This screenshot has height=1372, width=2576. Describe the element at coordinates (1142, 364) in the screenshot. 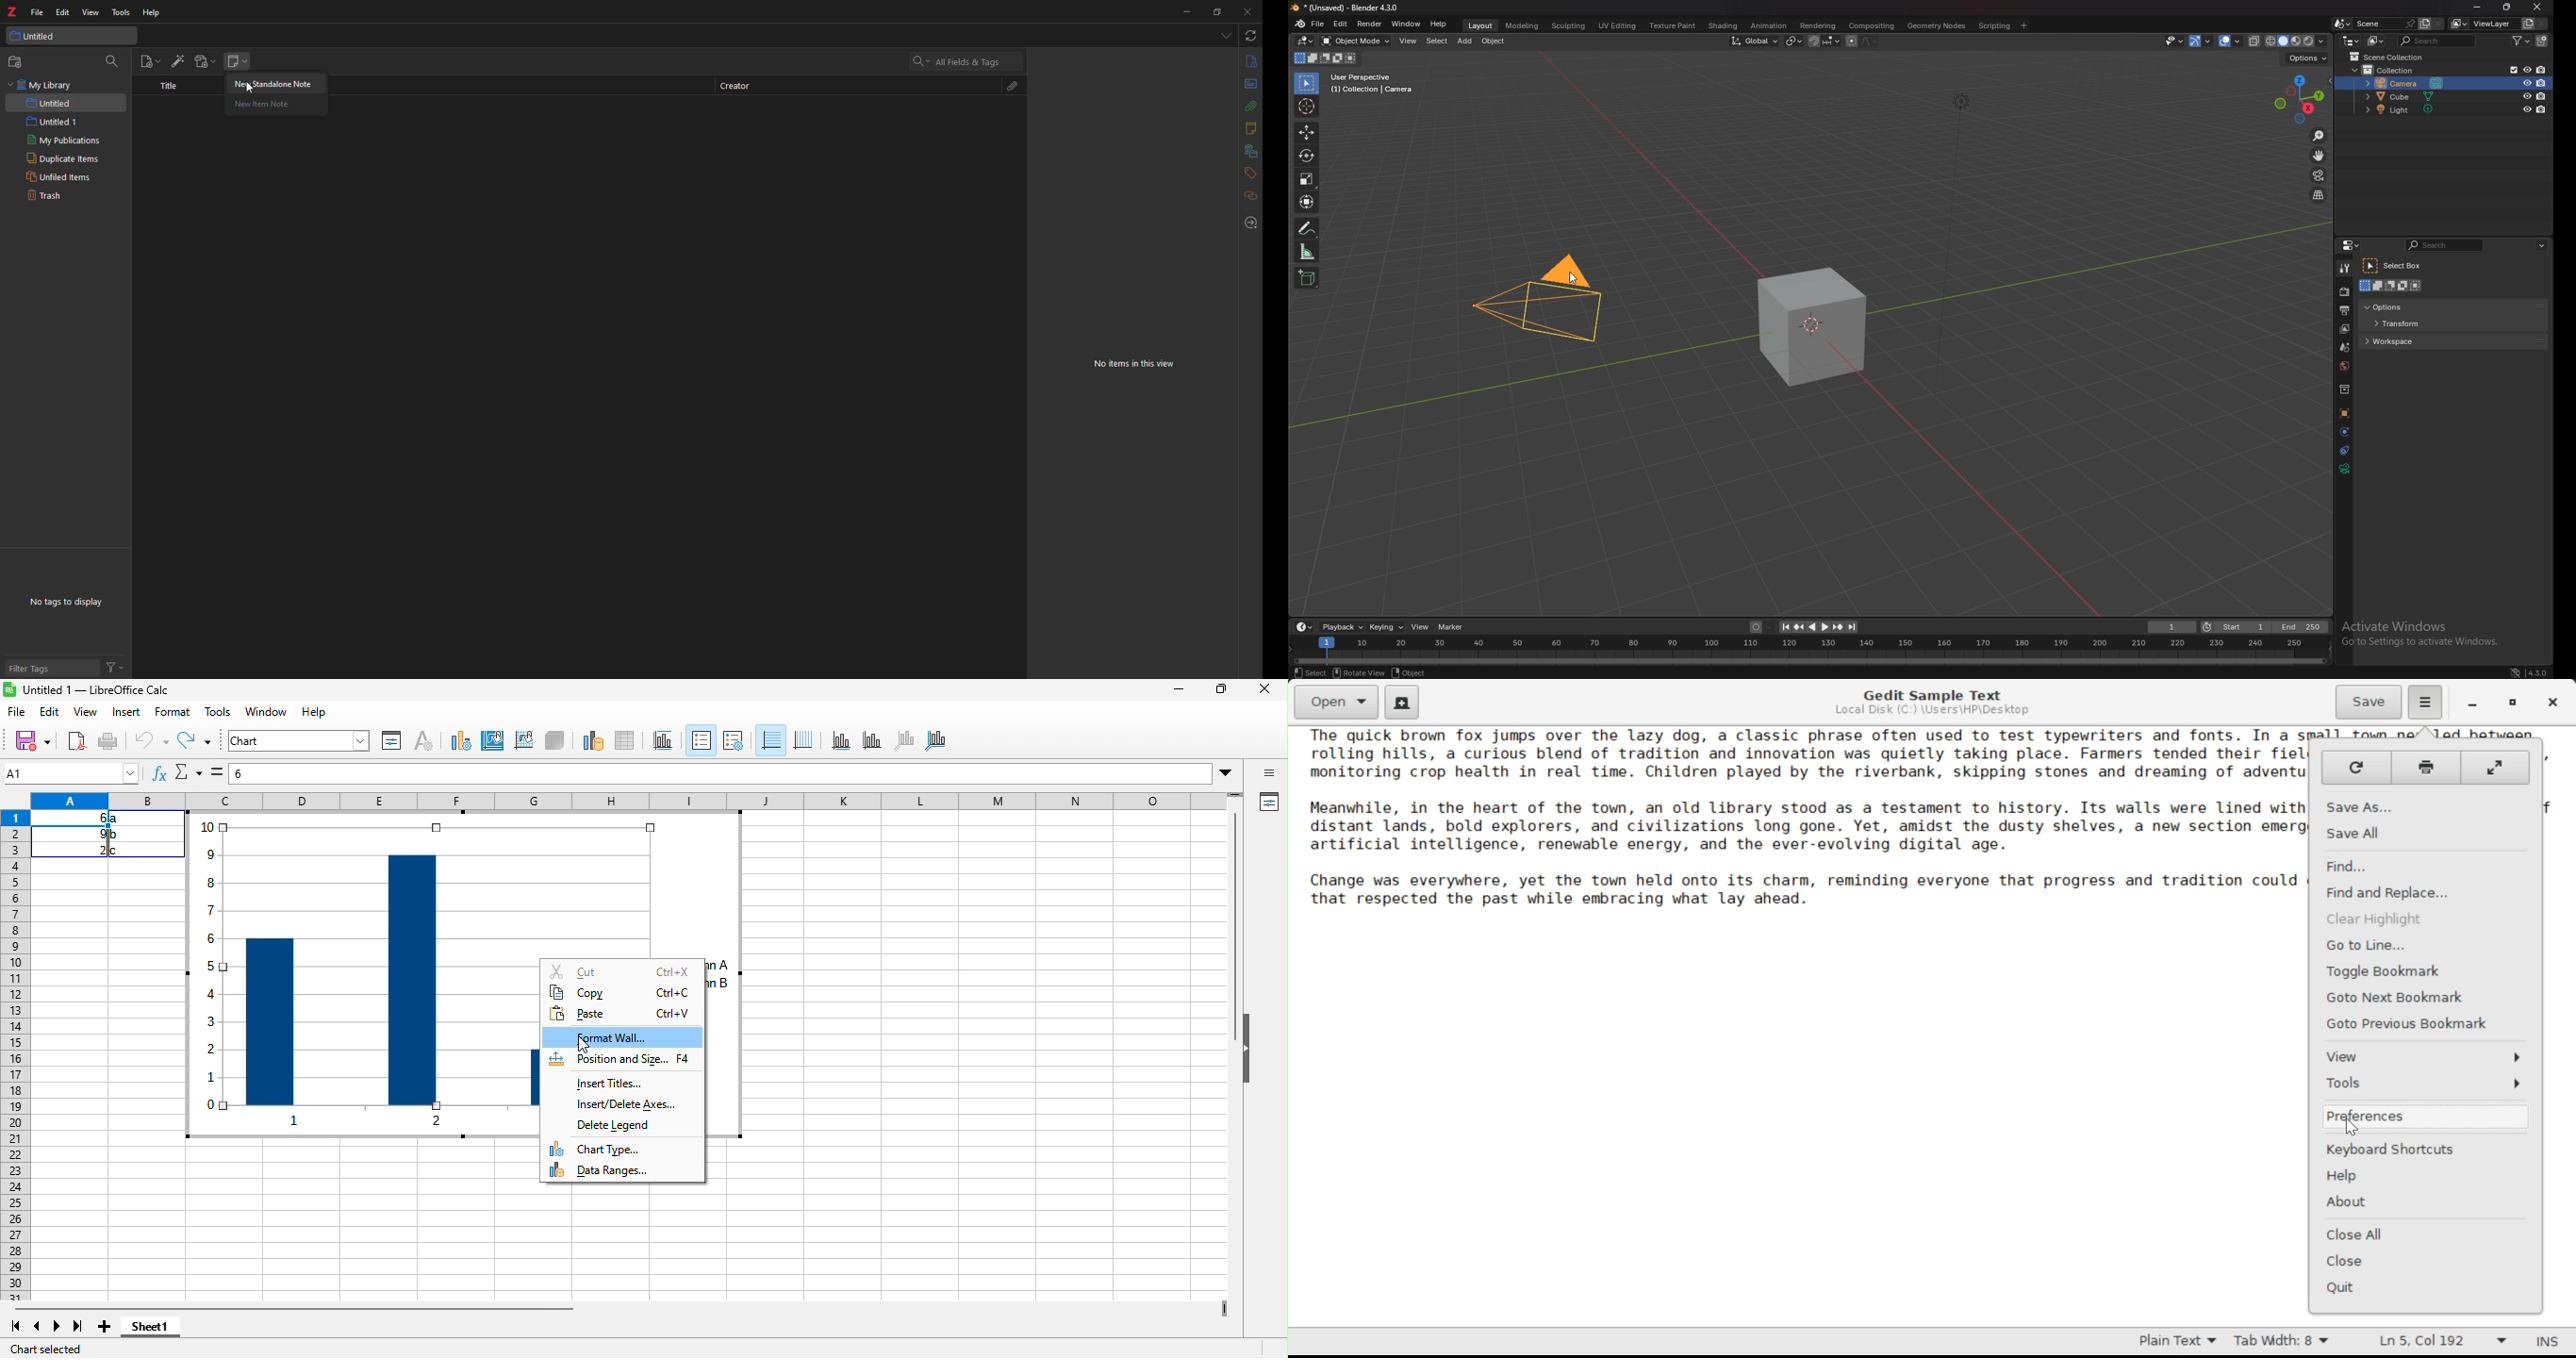

I see `no items in this view` at that location.